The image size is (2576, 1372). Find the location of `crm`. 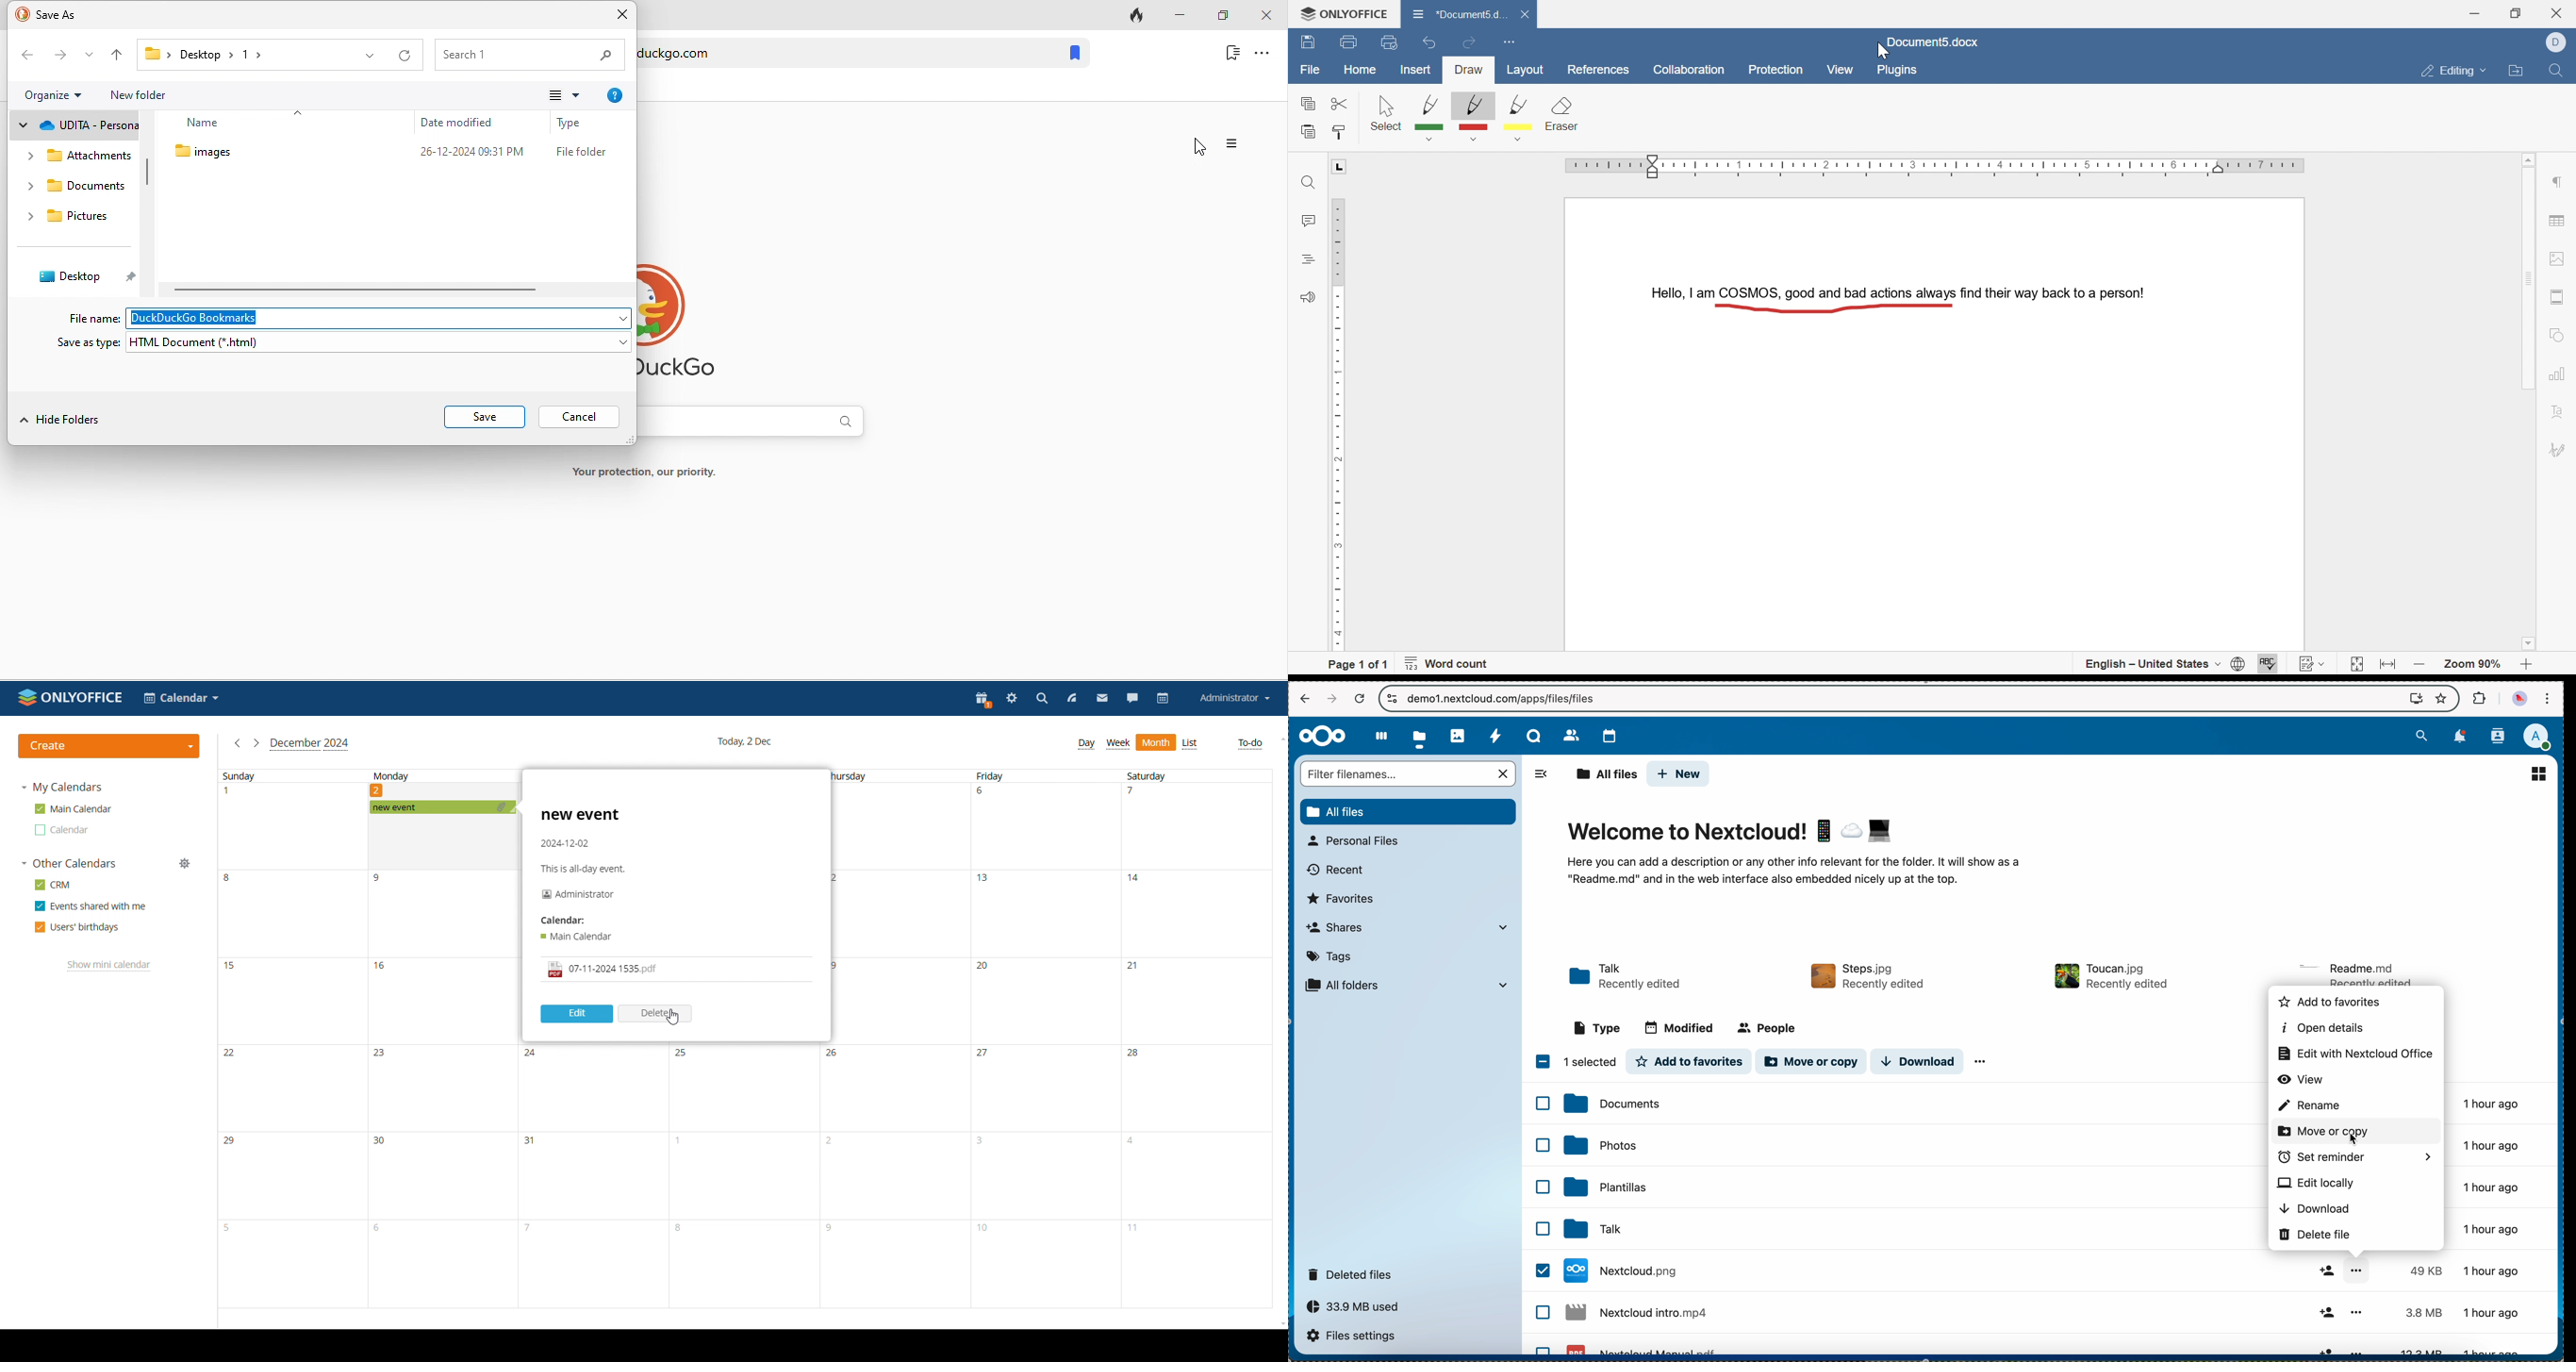

crm is located at coordinates (53, 884).